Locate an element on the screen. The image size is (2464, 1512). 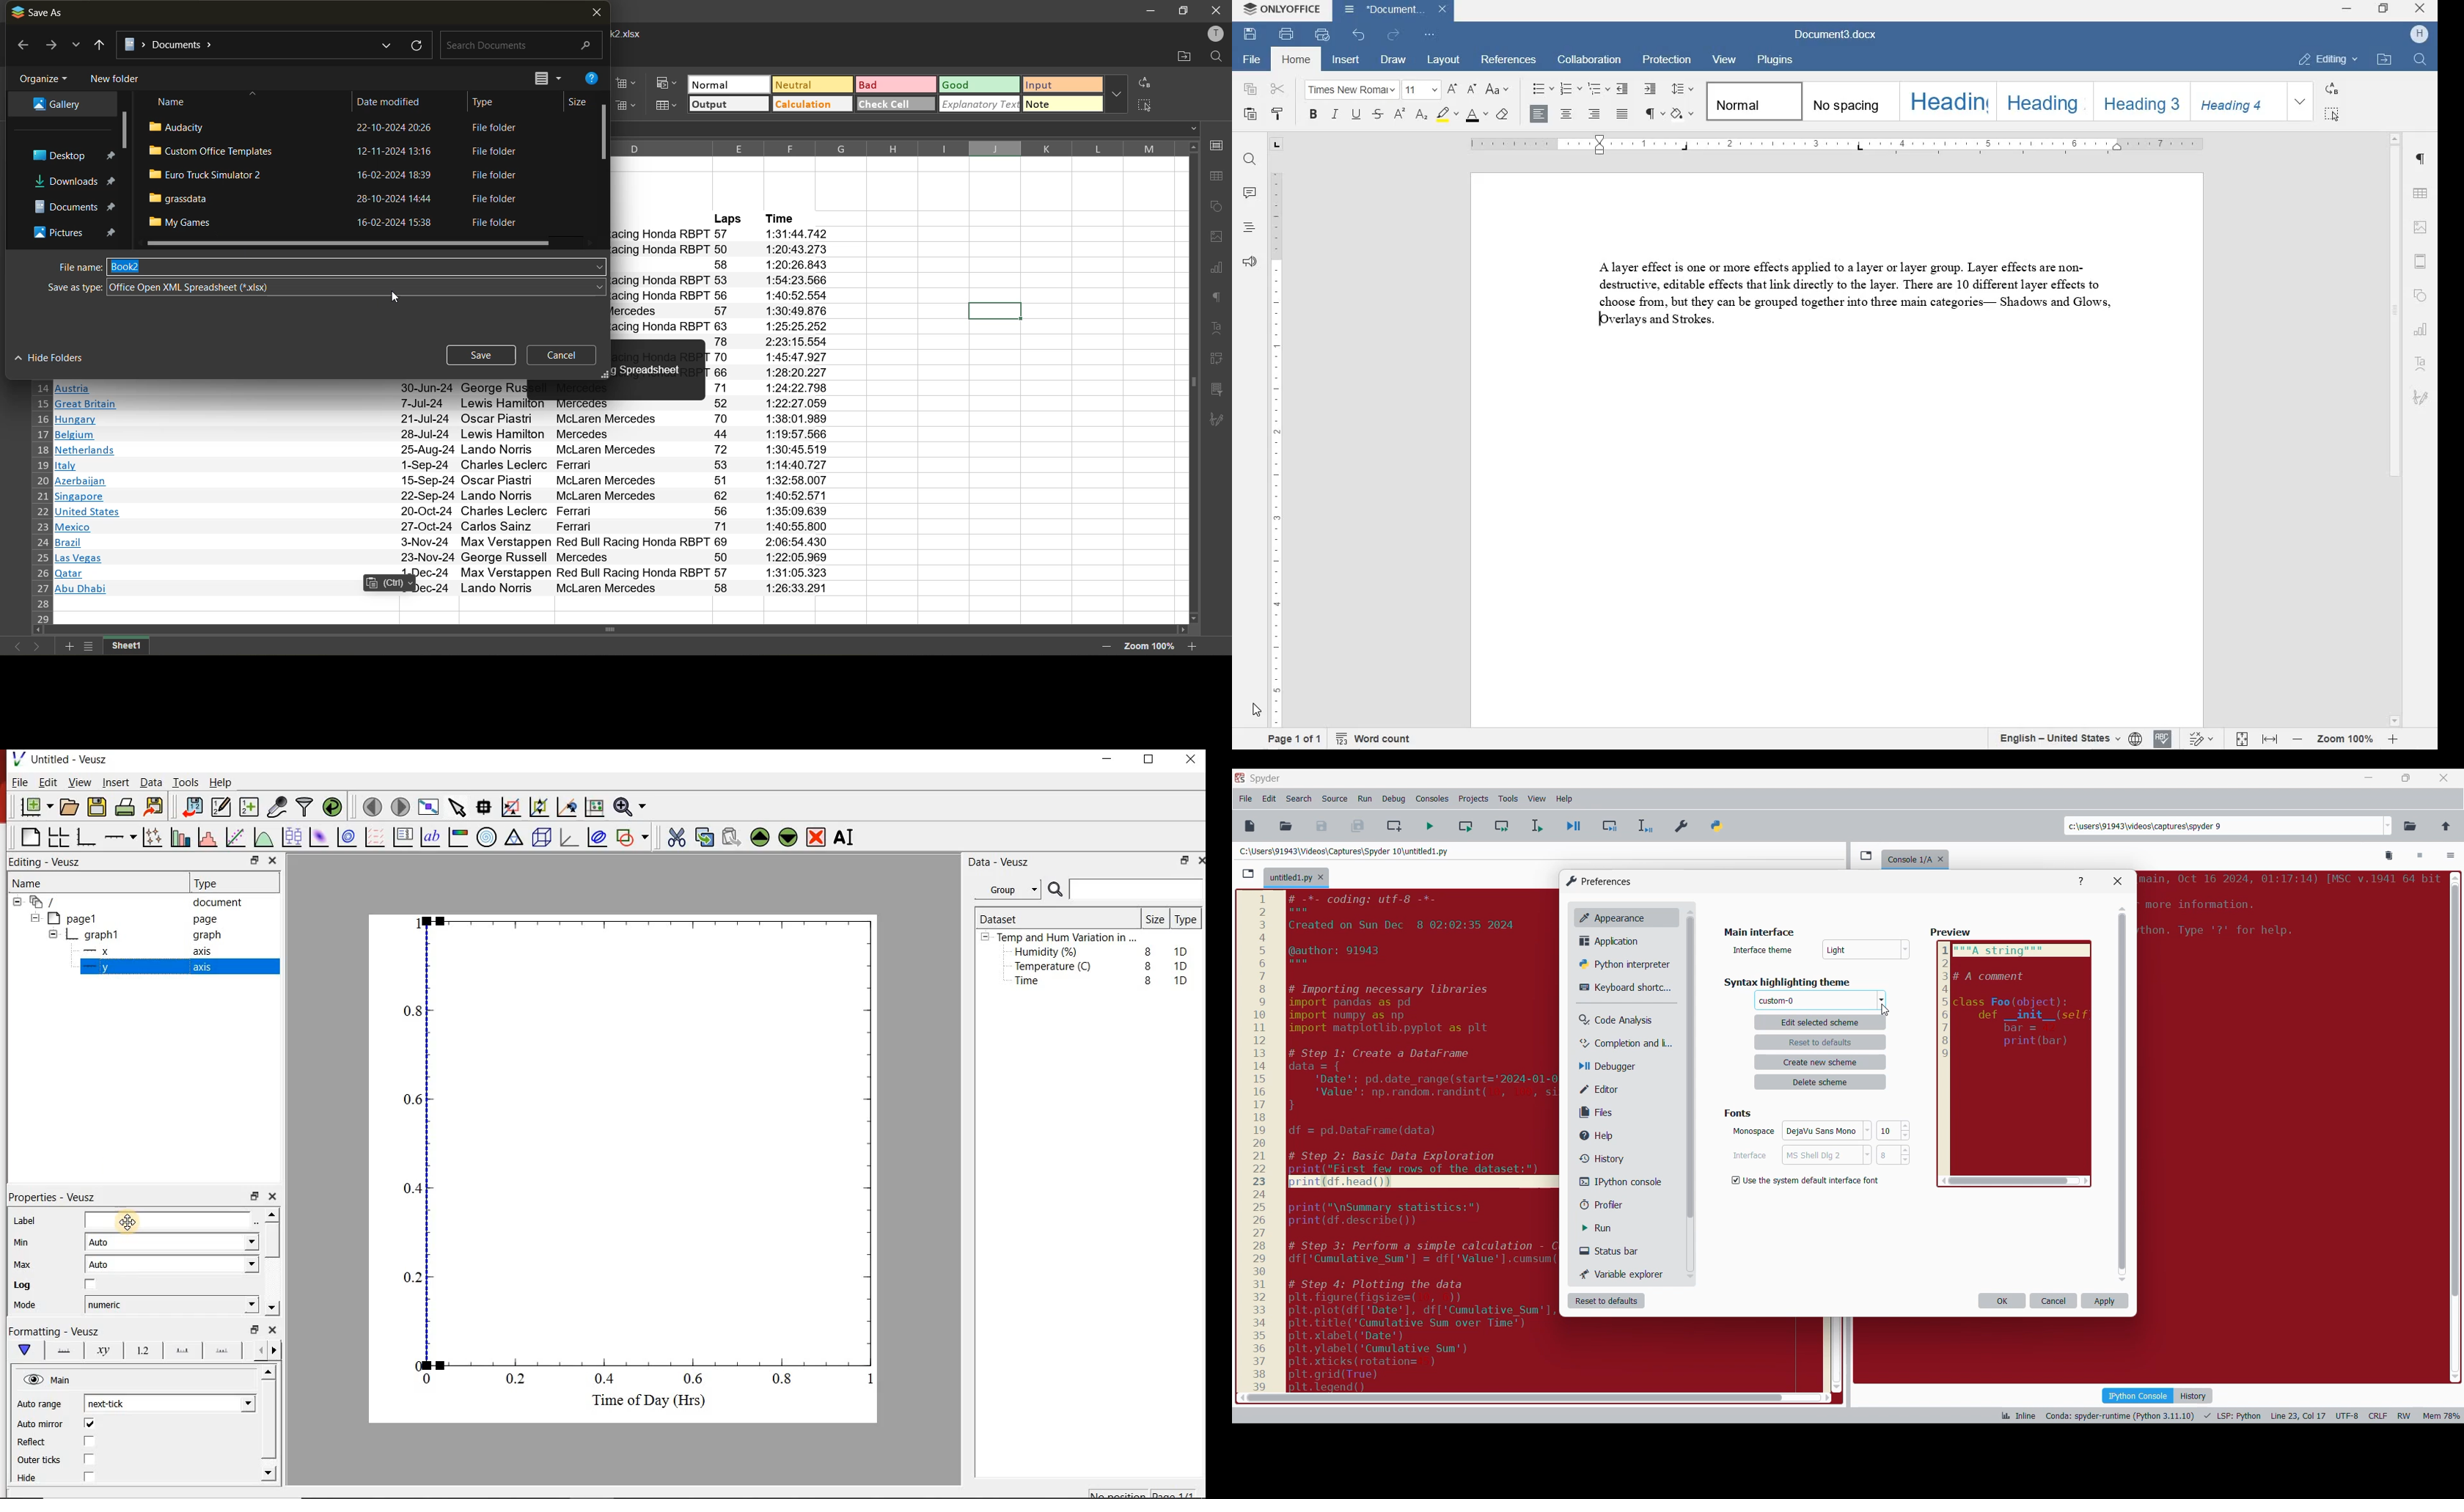
Group. is located at coordinates (1011, 887).